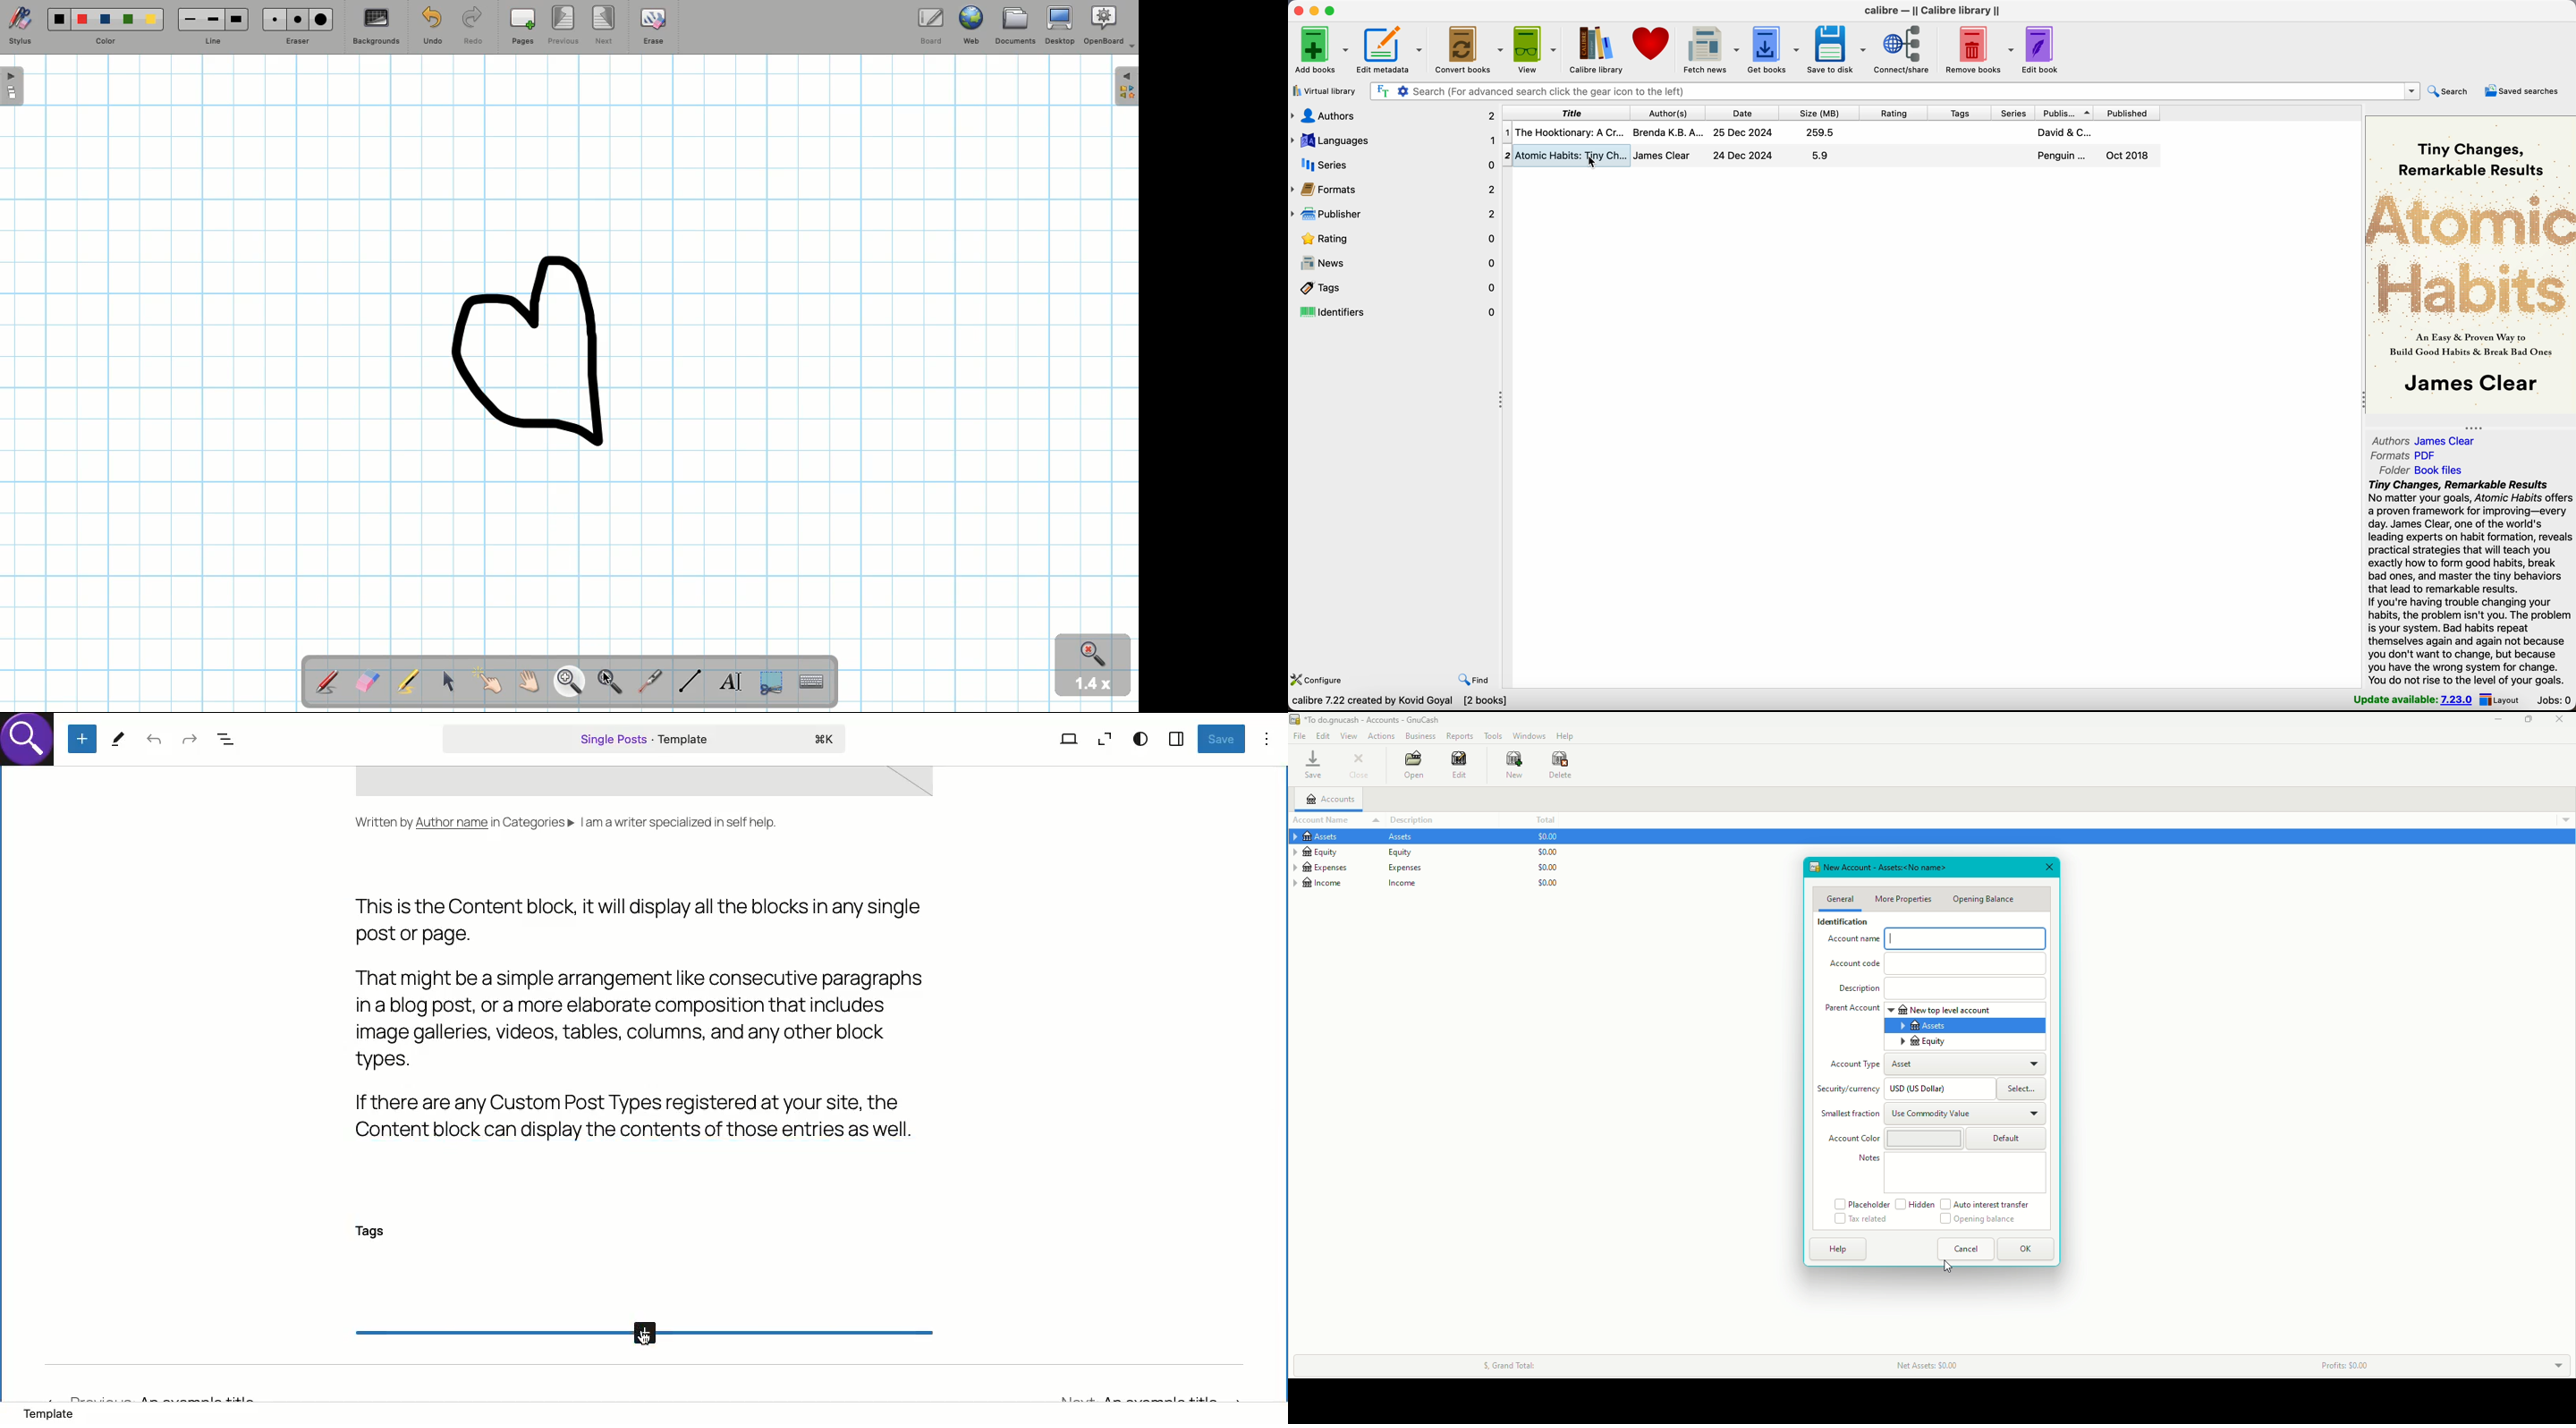 This screenshot has height=1428, width=2576. What do you see at coordinates (2023, 1090) in the screenshot?
I see `Select` at bounding box center [2023, 1090].